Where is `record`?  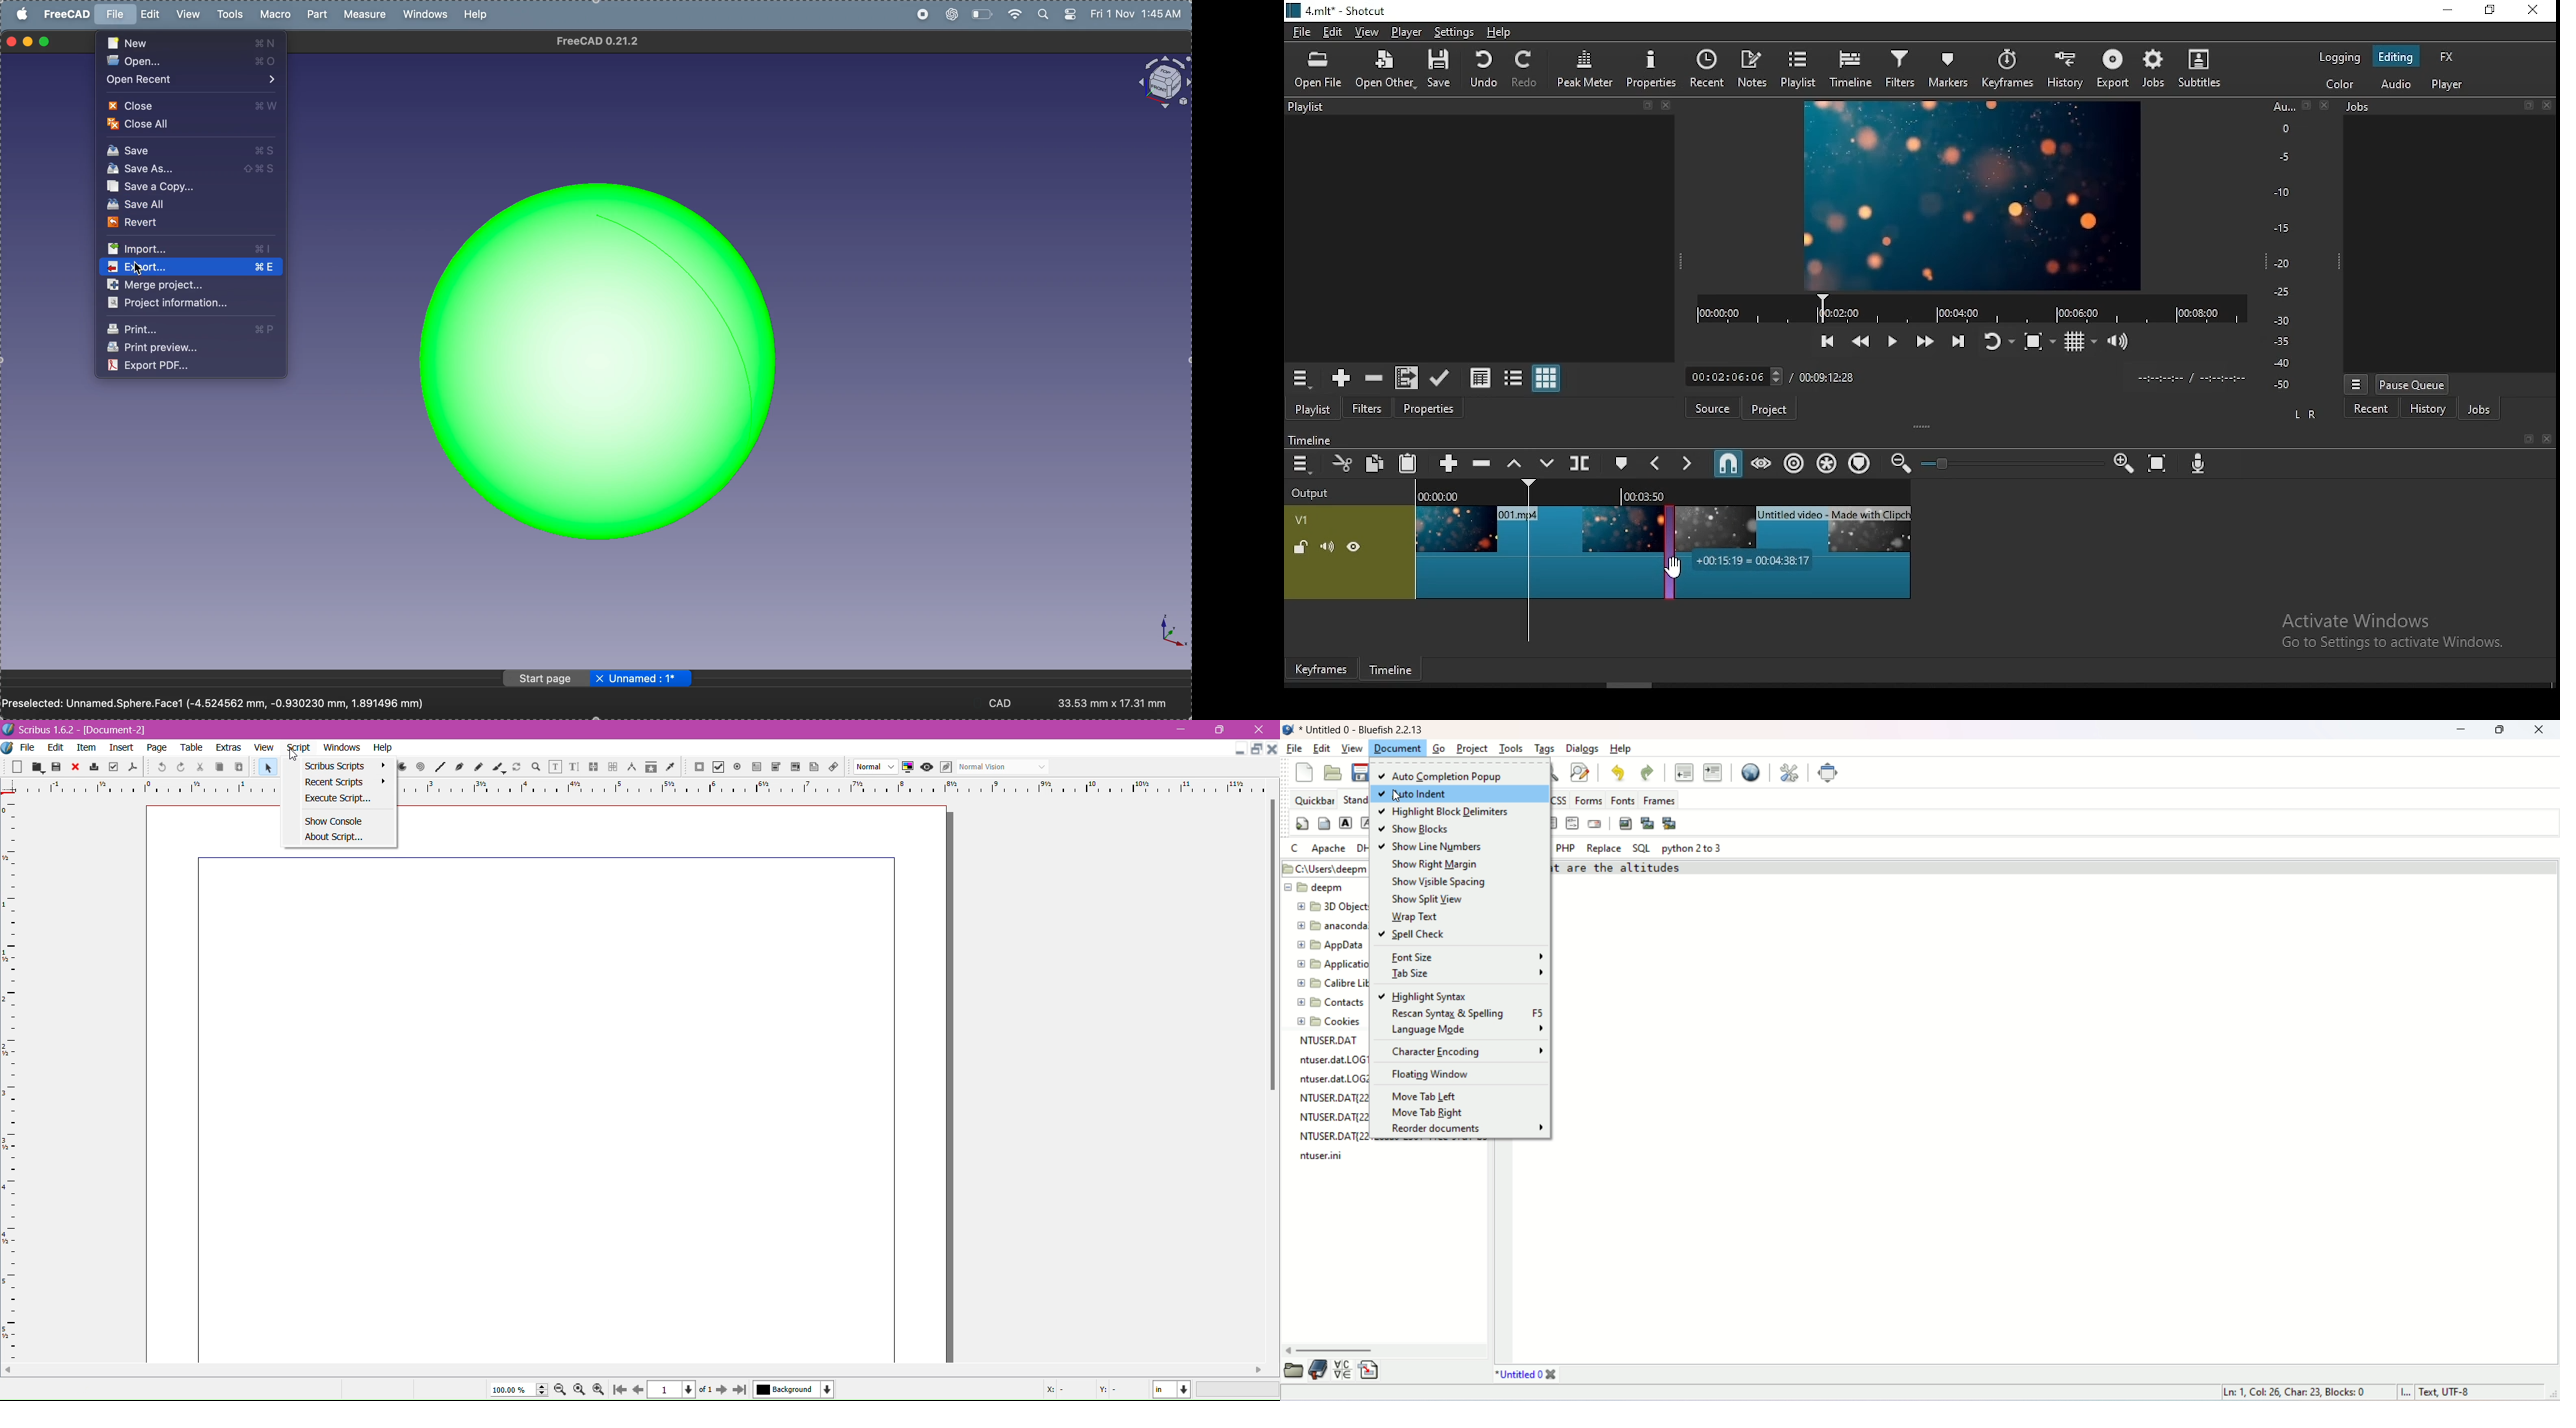
record is located at coordinates (924, 15).